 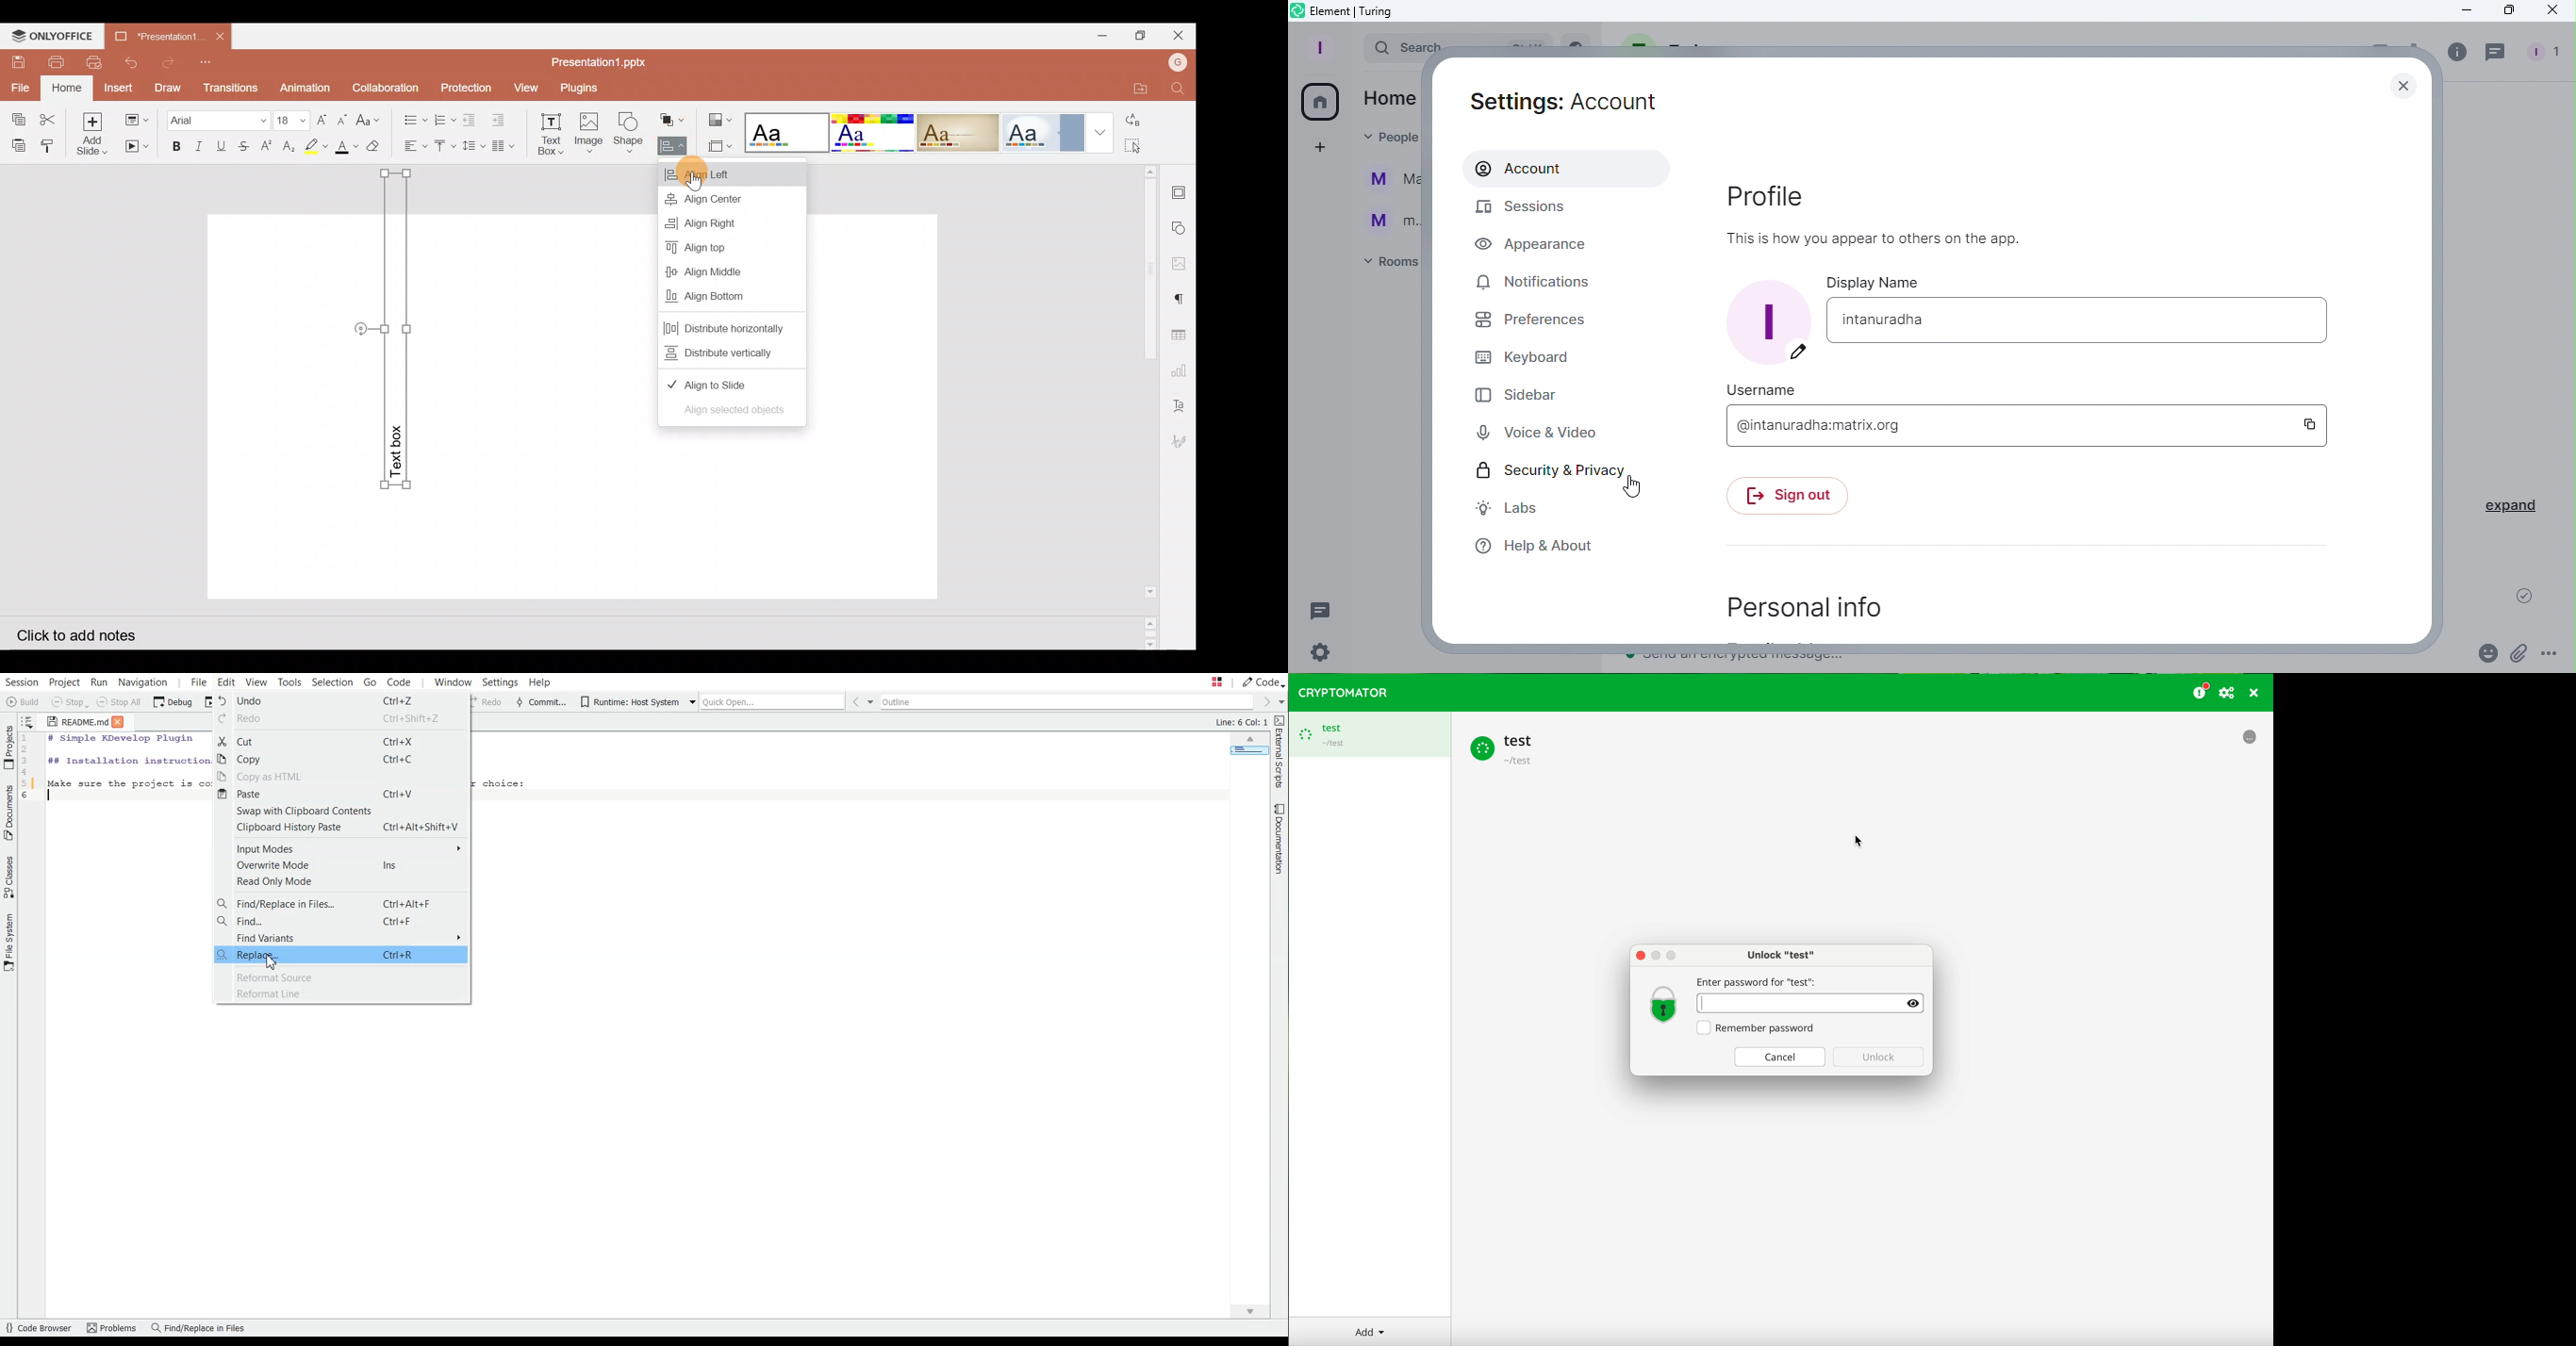 I want to click on Underline, so click(x=221, y=145).